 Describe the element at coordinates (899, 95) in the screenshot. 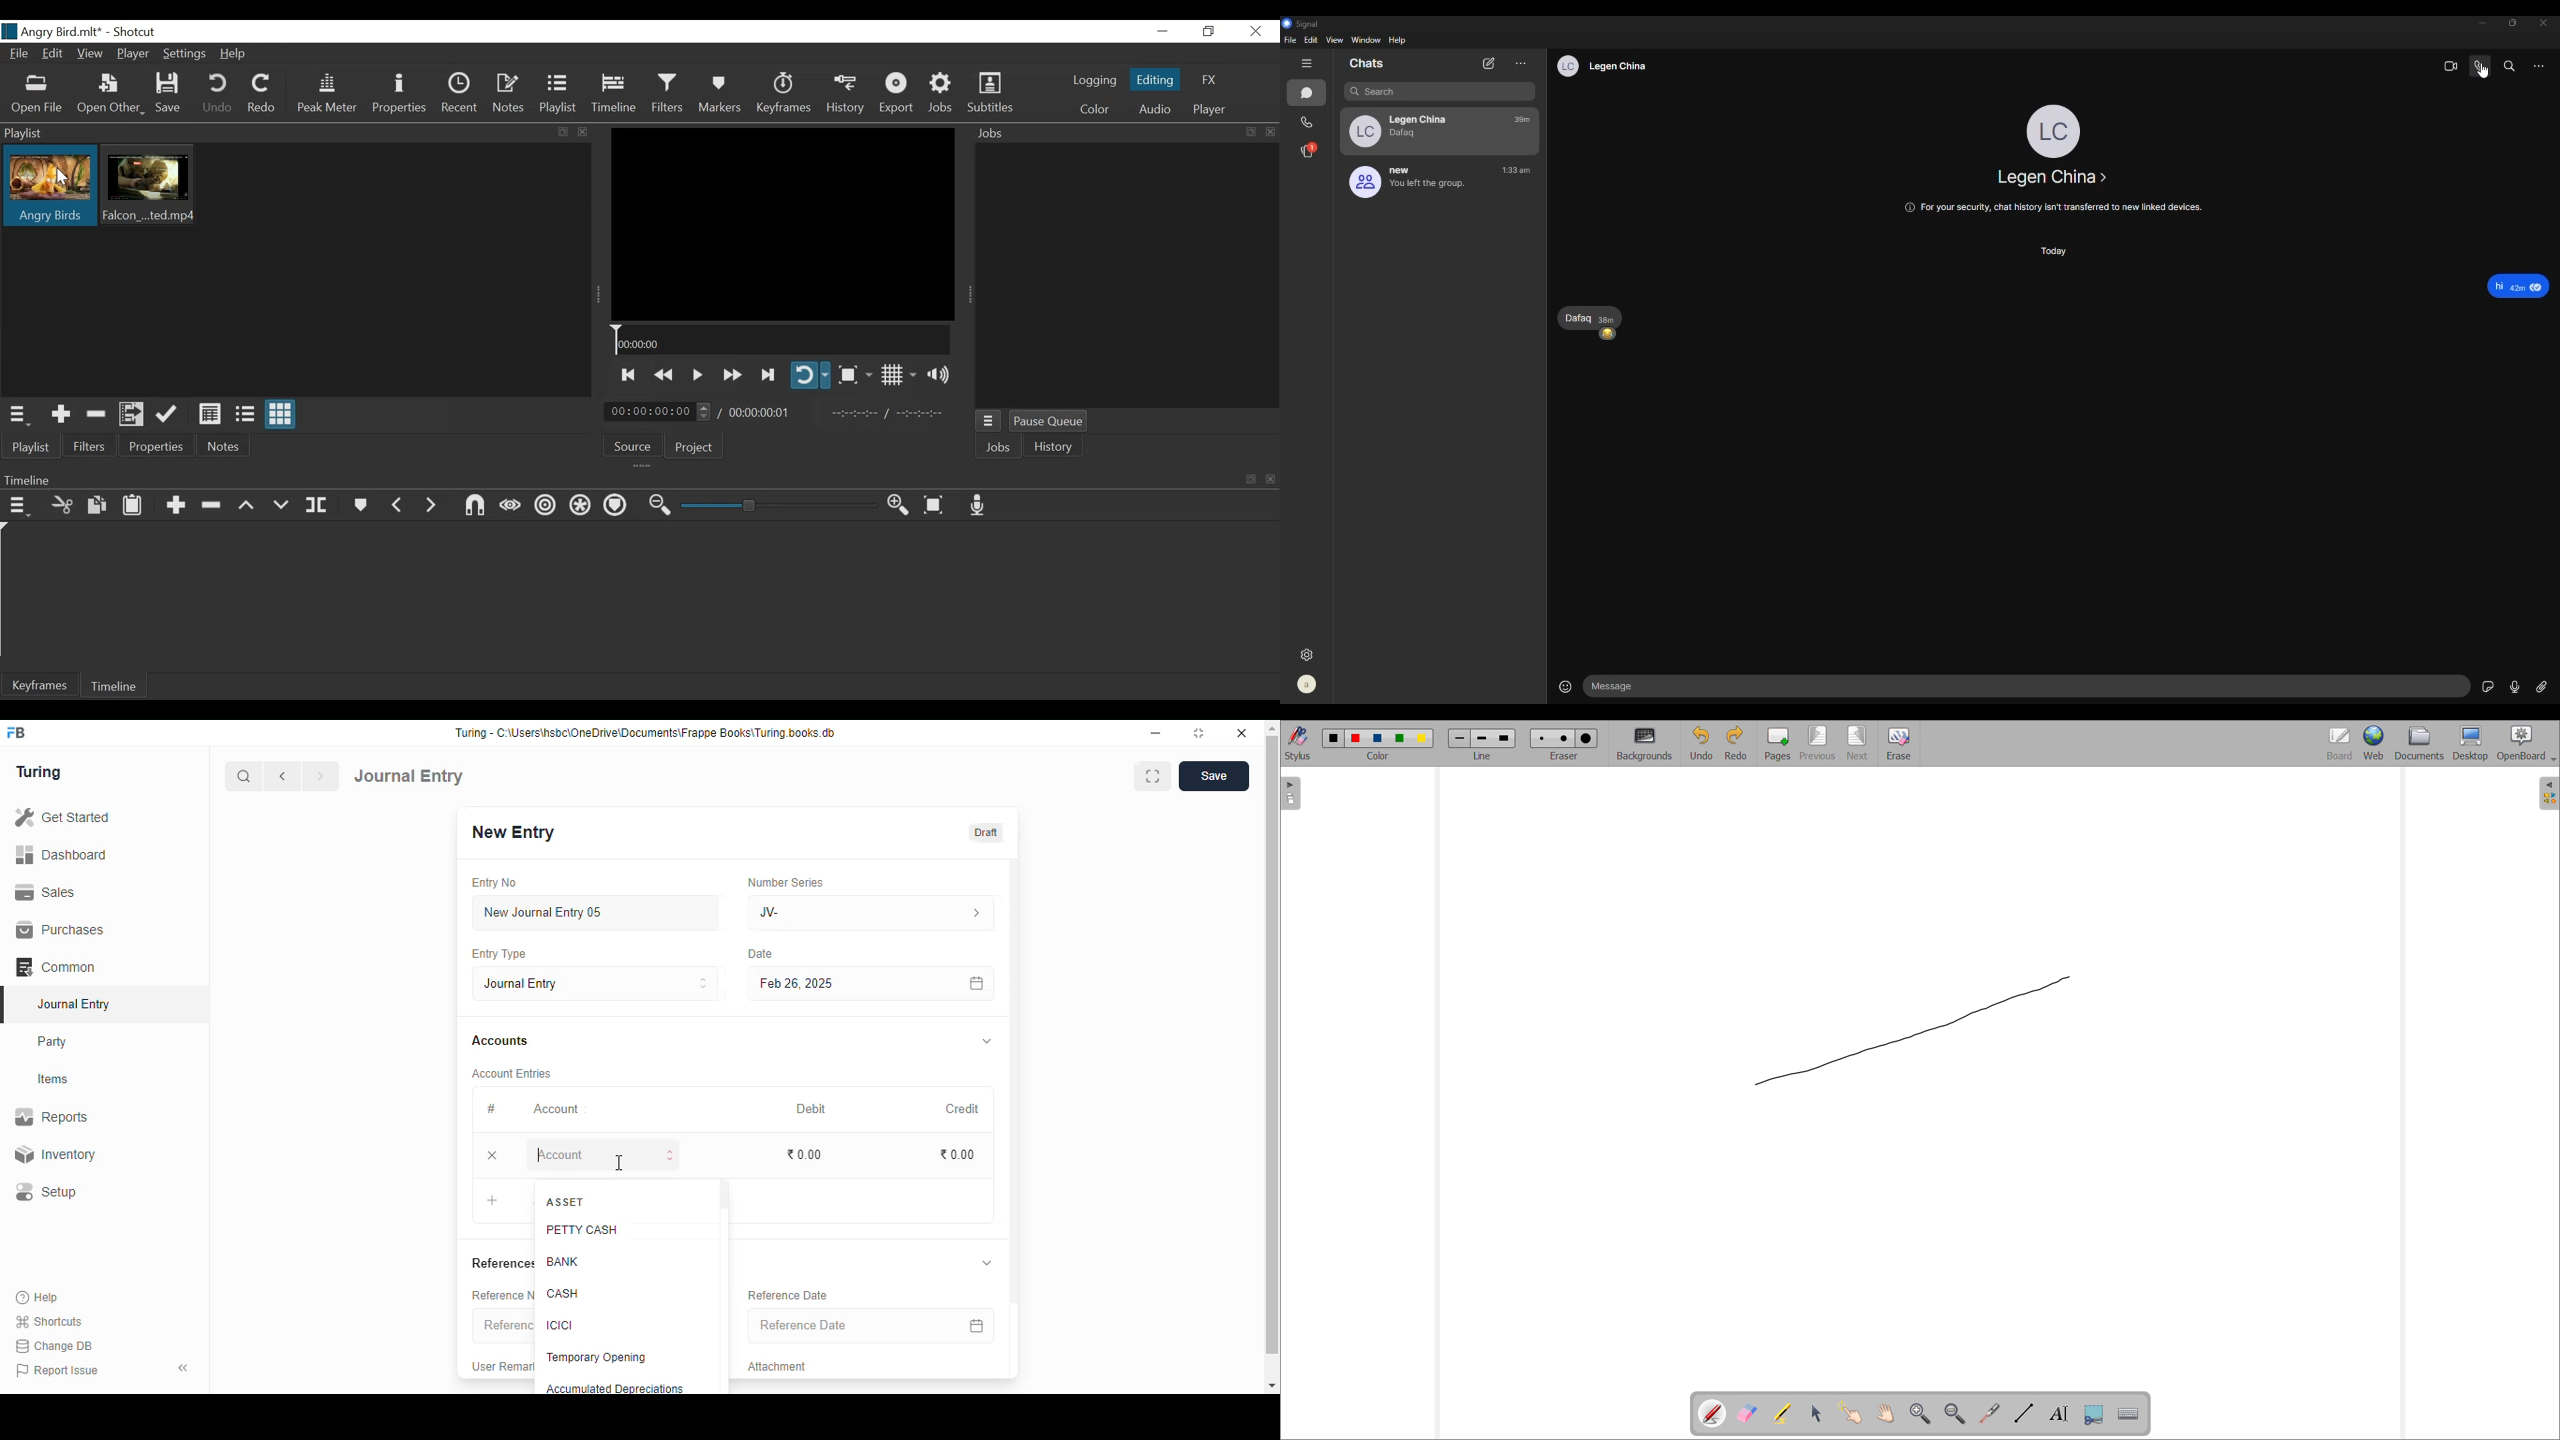

I see `Export` at that location.